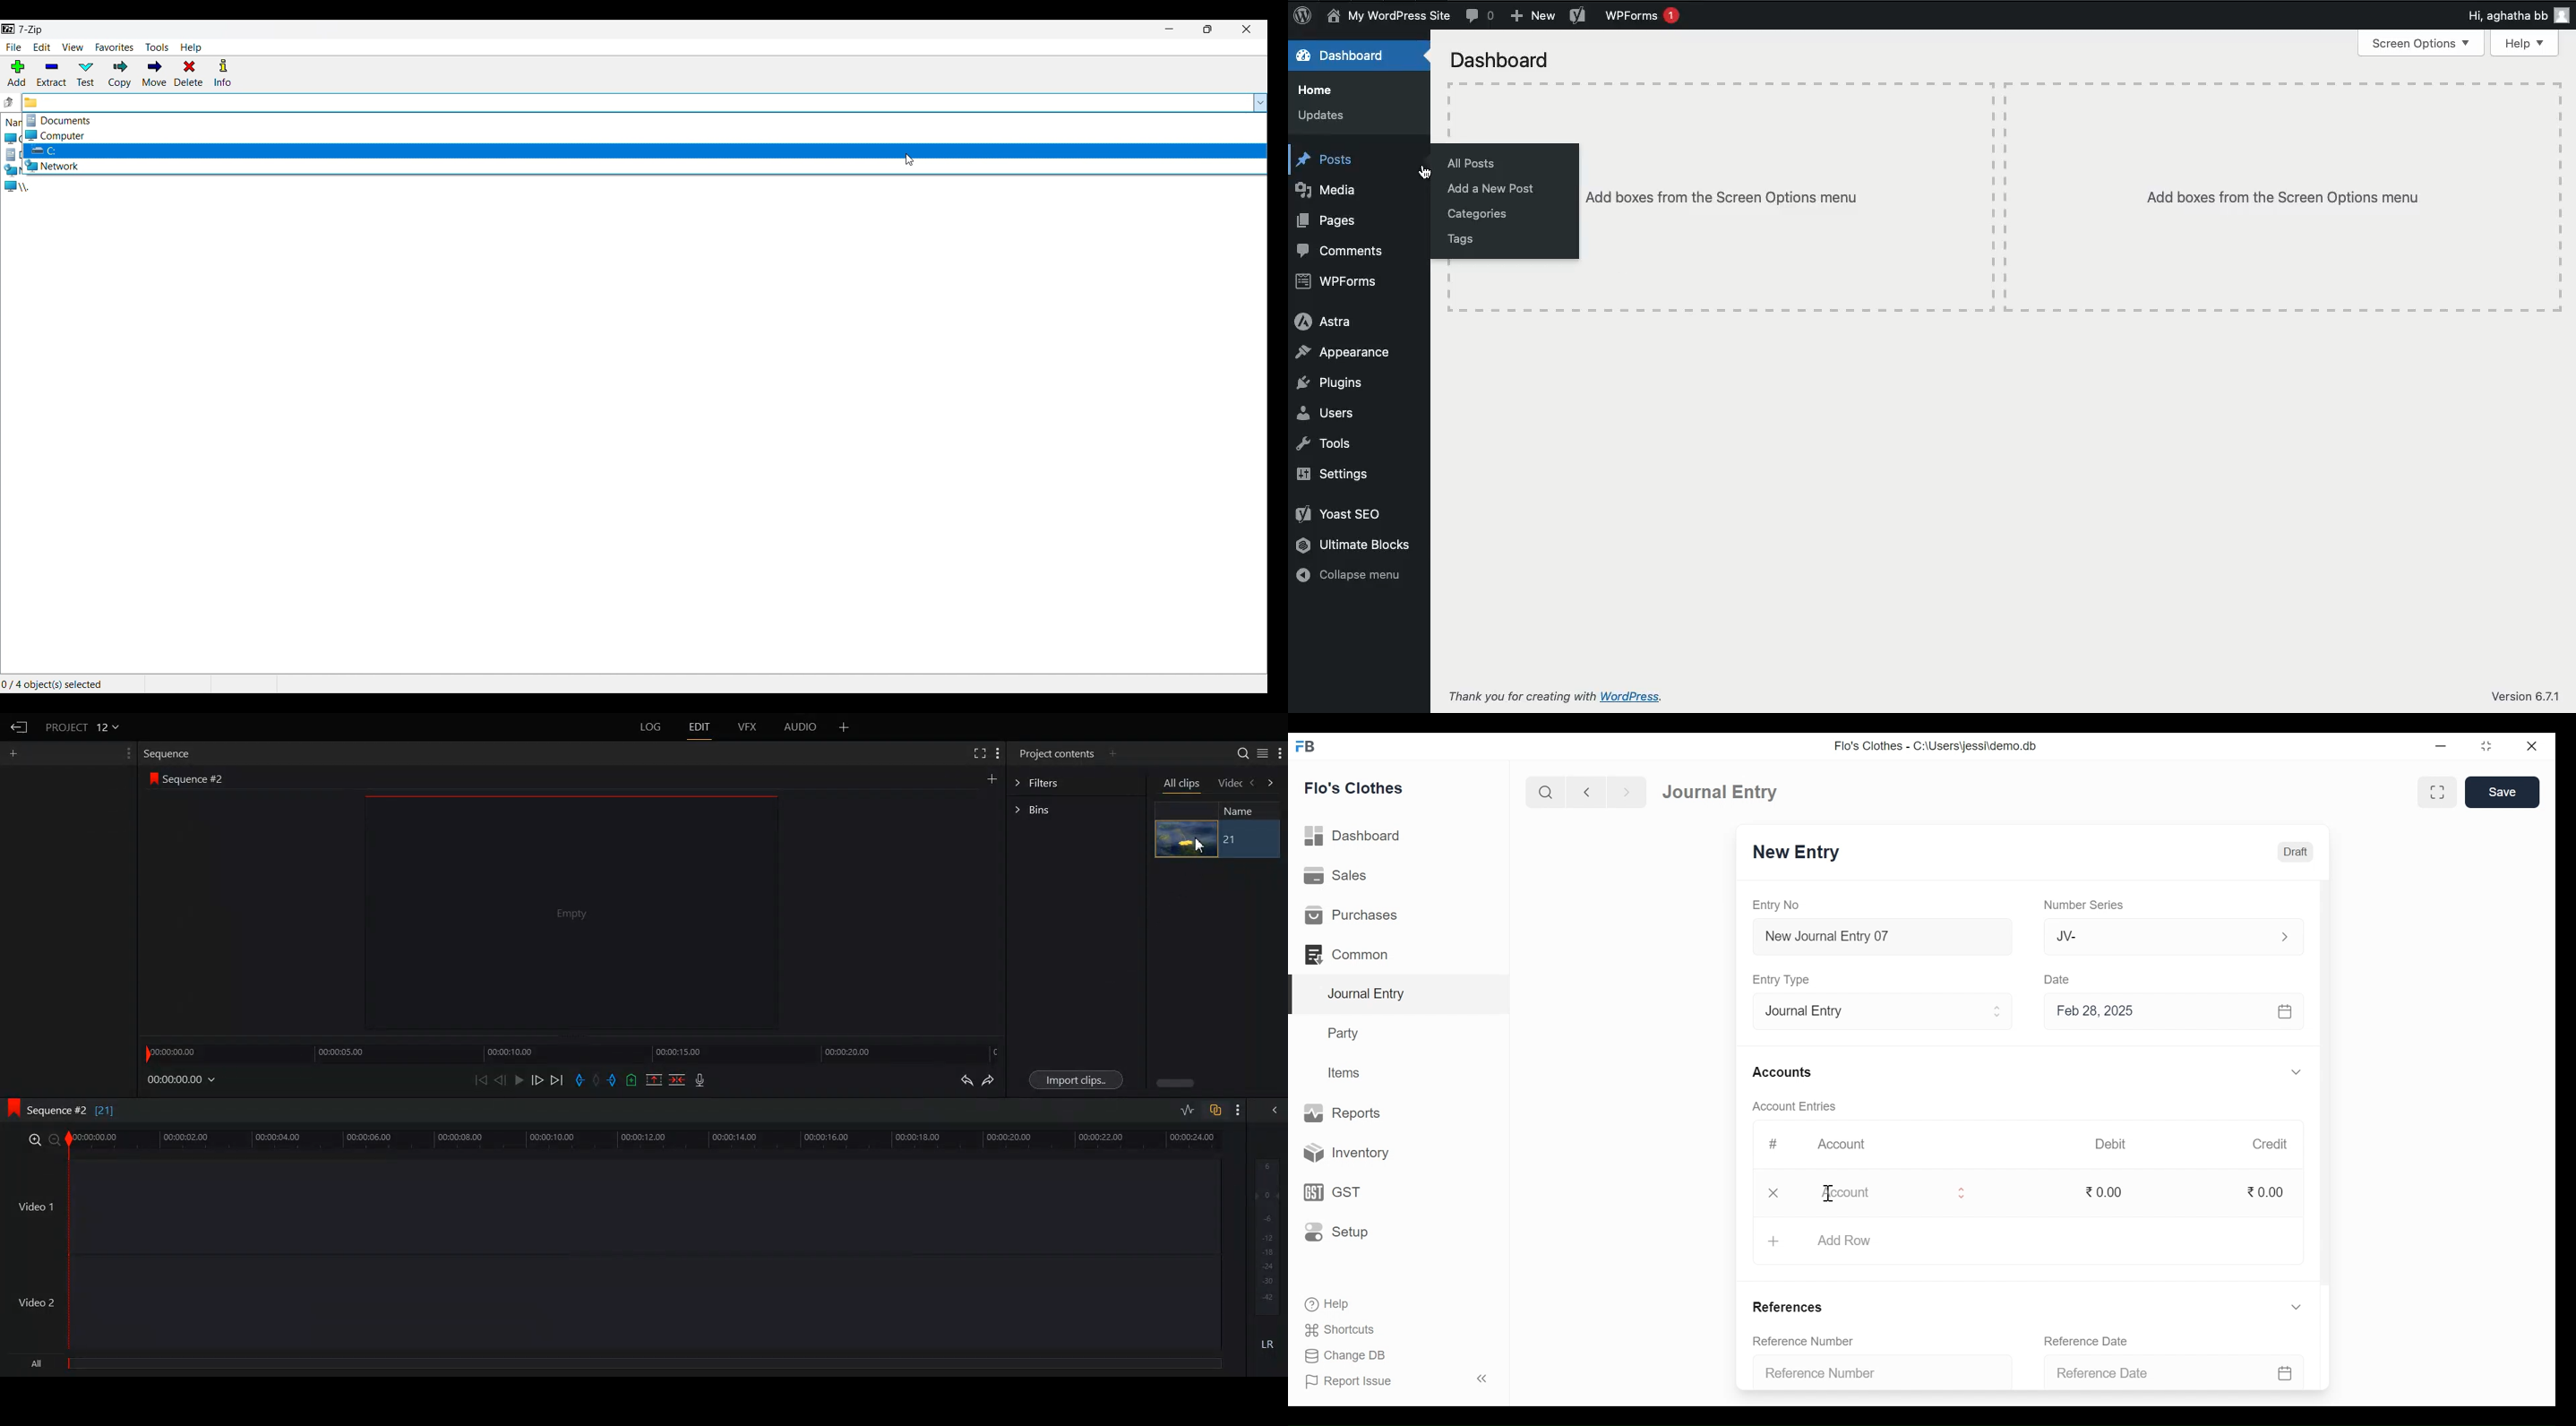 This screenshot has height=1428, width=2576. I want to click on 0.00, so click(2268, 1192).